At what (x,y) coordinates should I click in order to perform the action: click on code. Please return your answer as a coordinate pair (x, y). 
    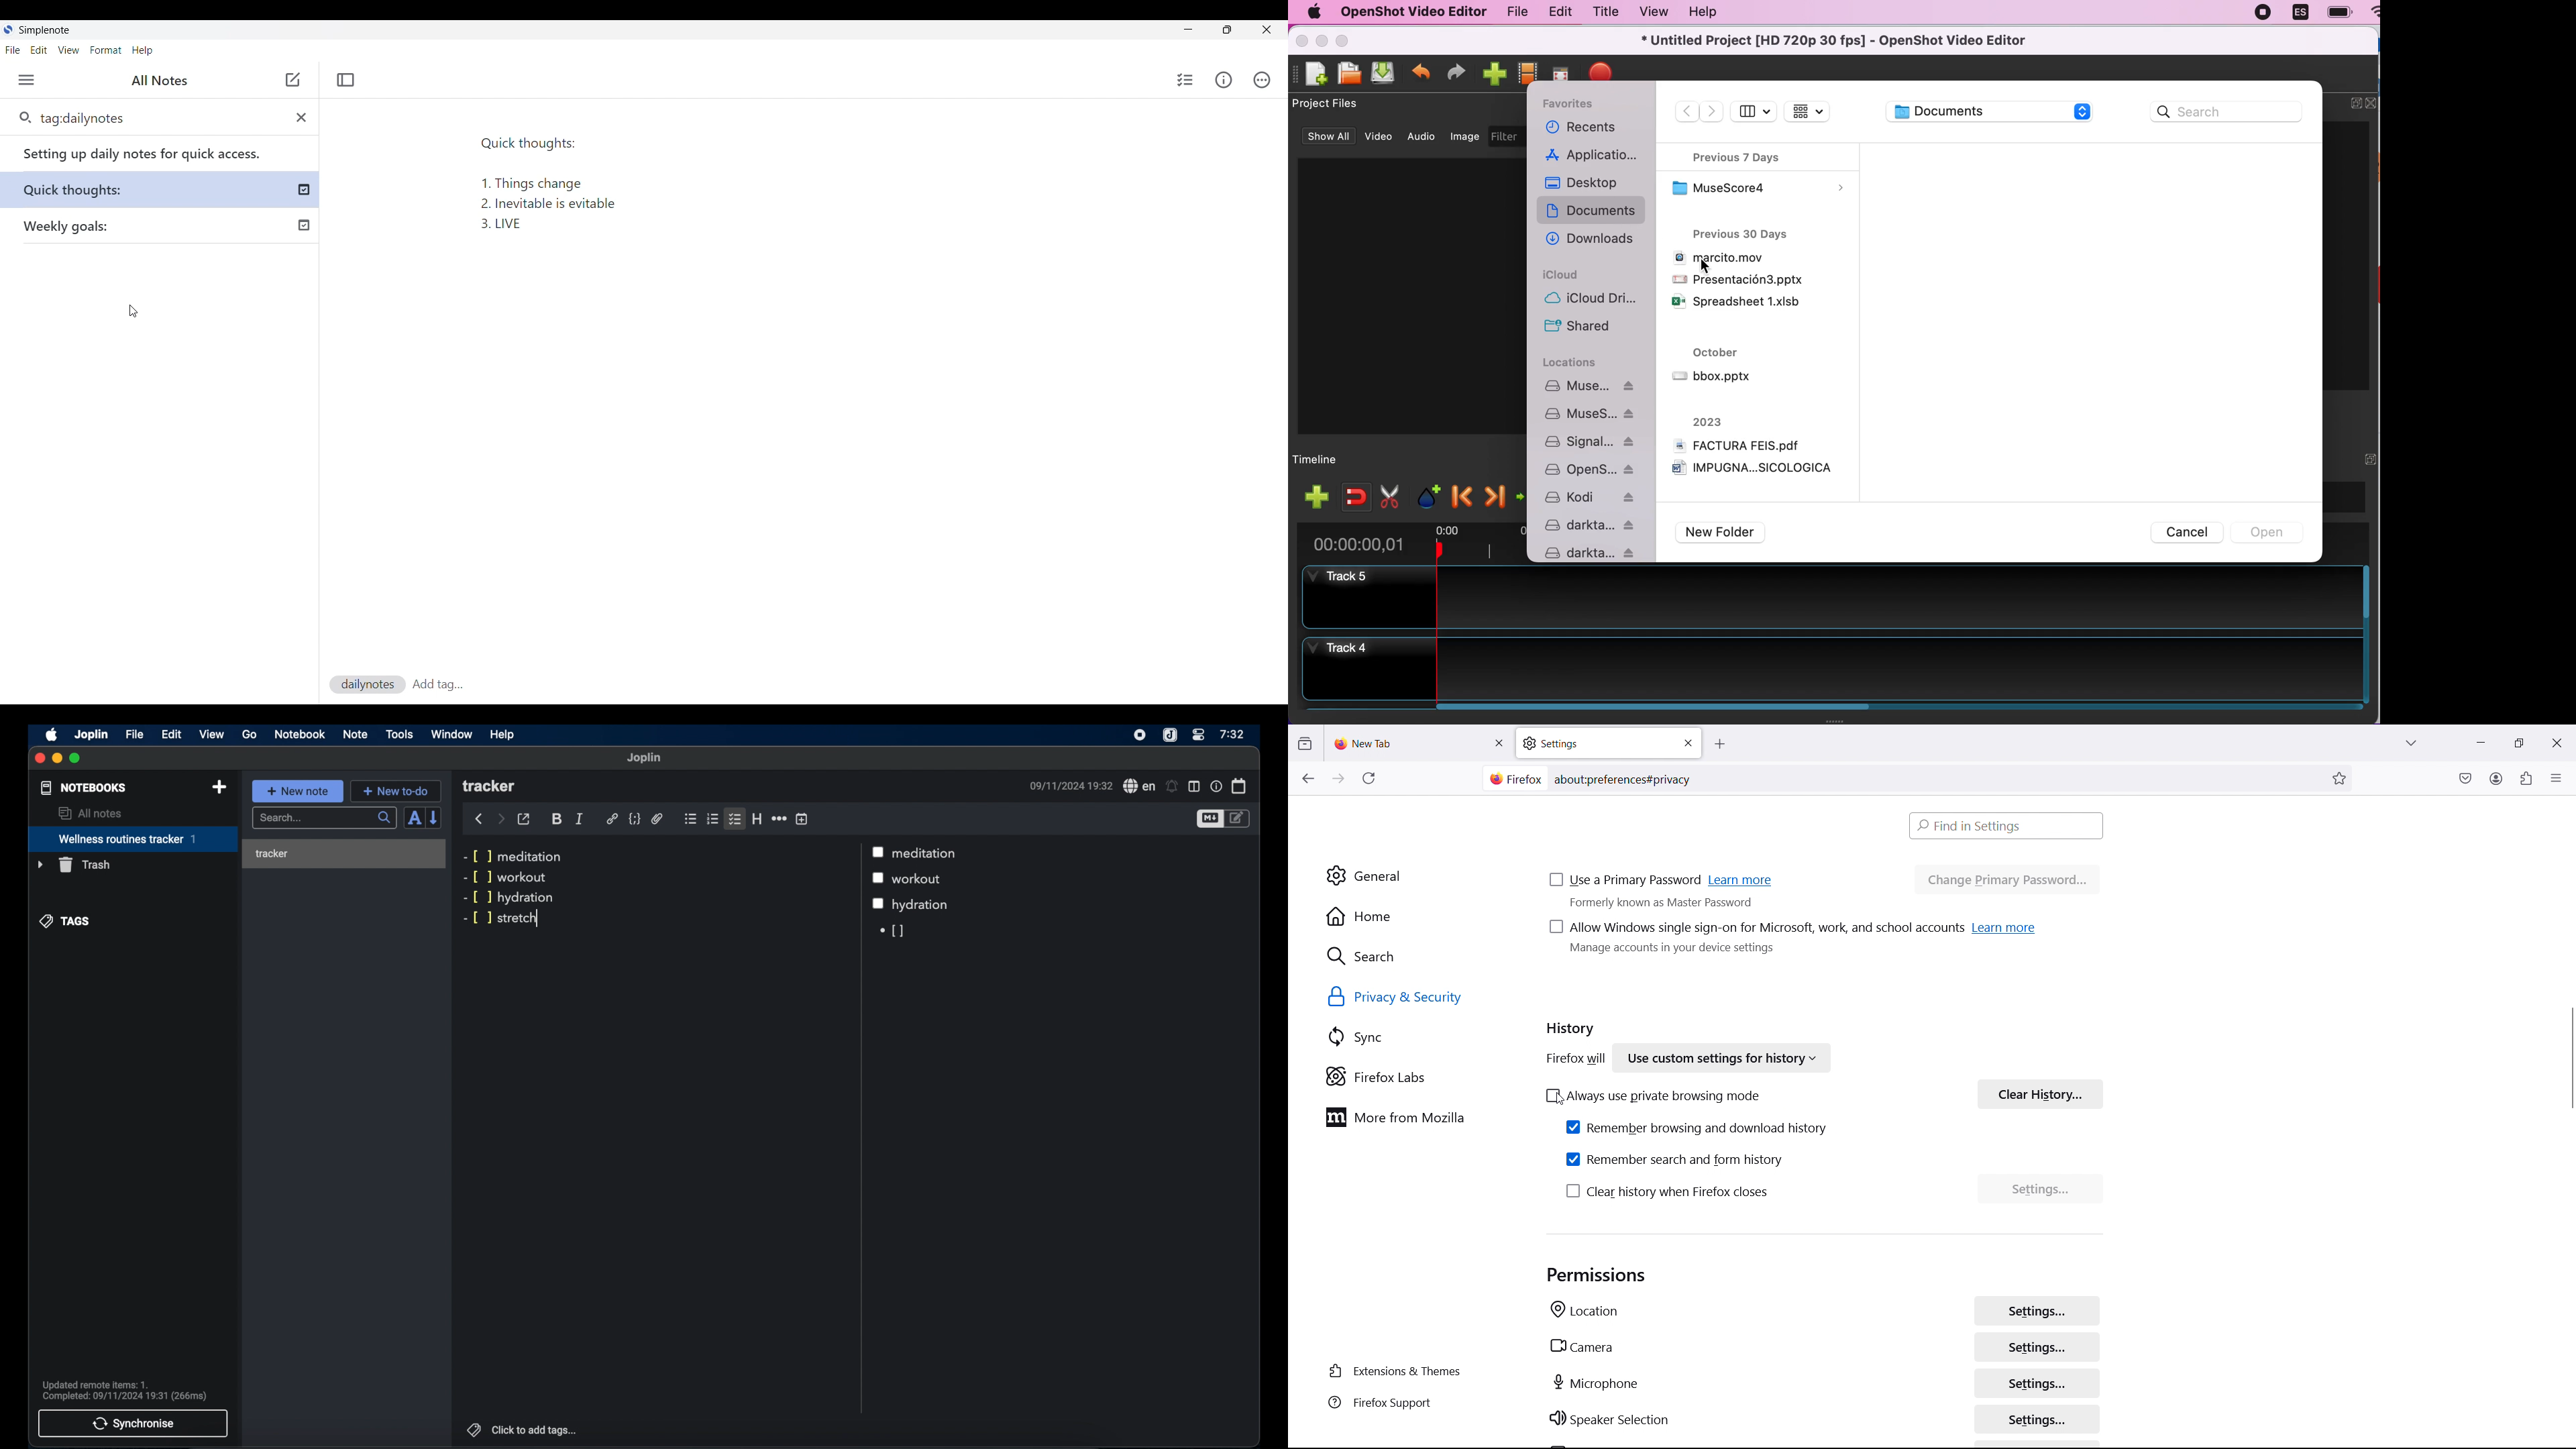
    Looking at the image, I should click on (634, 819).